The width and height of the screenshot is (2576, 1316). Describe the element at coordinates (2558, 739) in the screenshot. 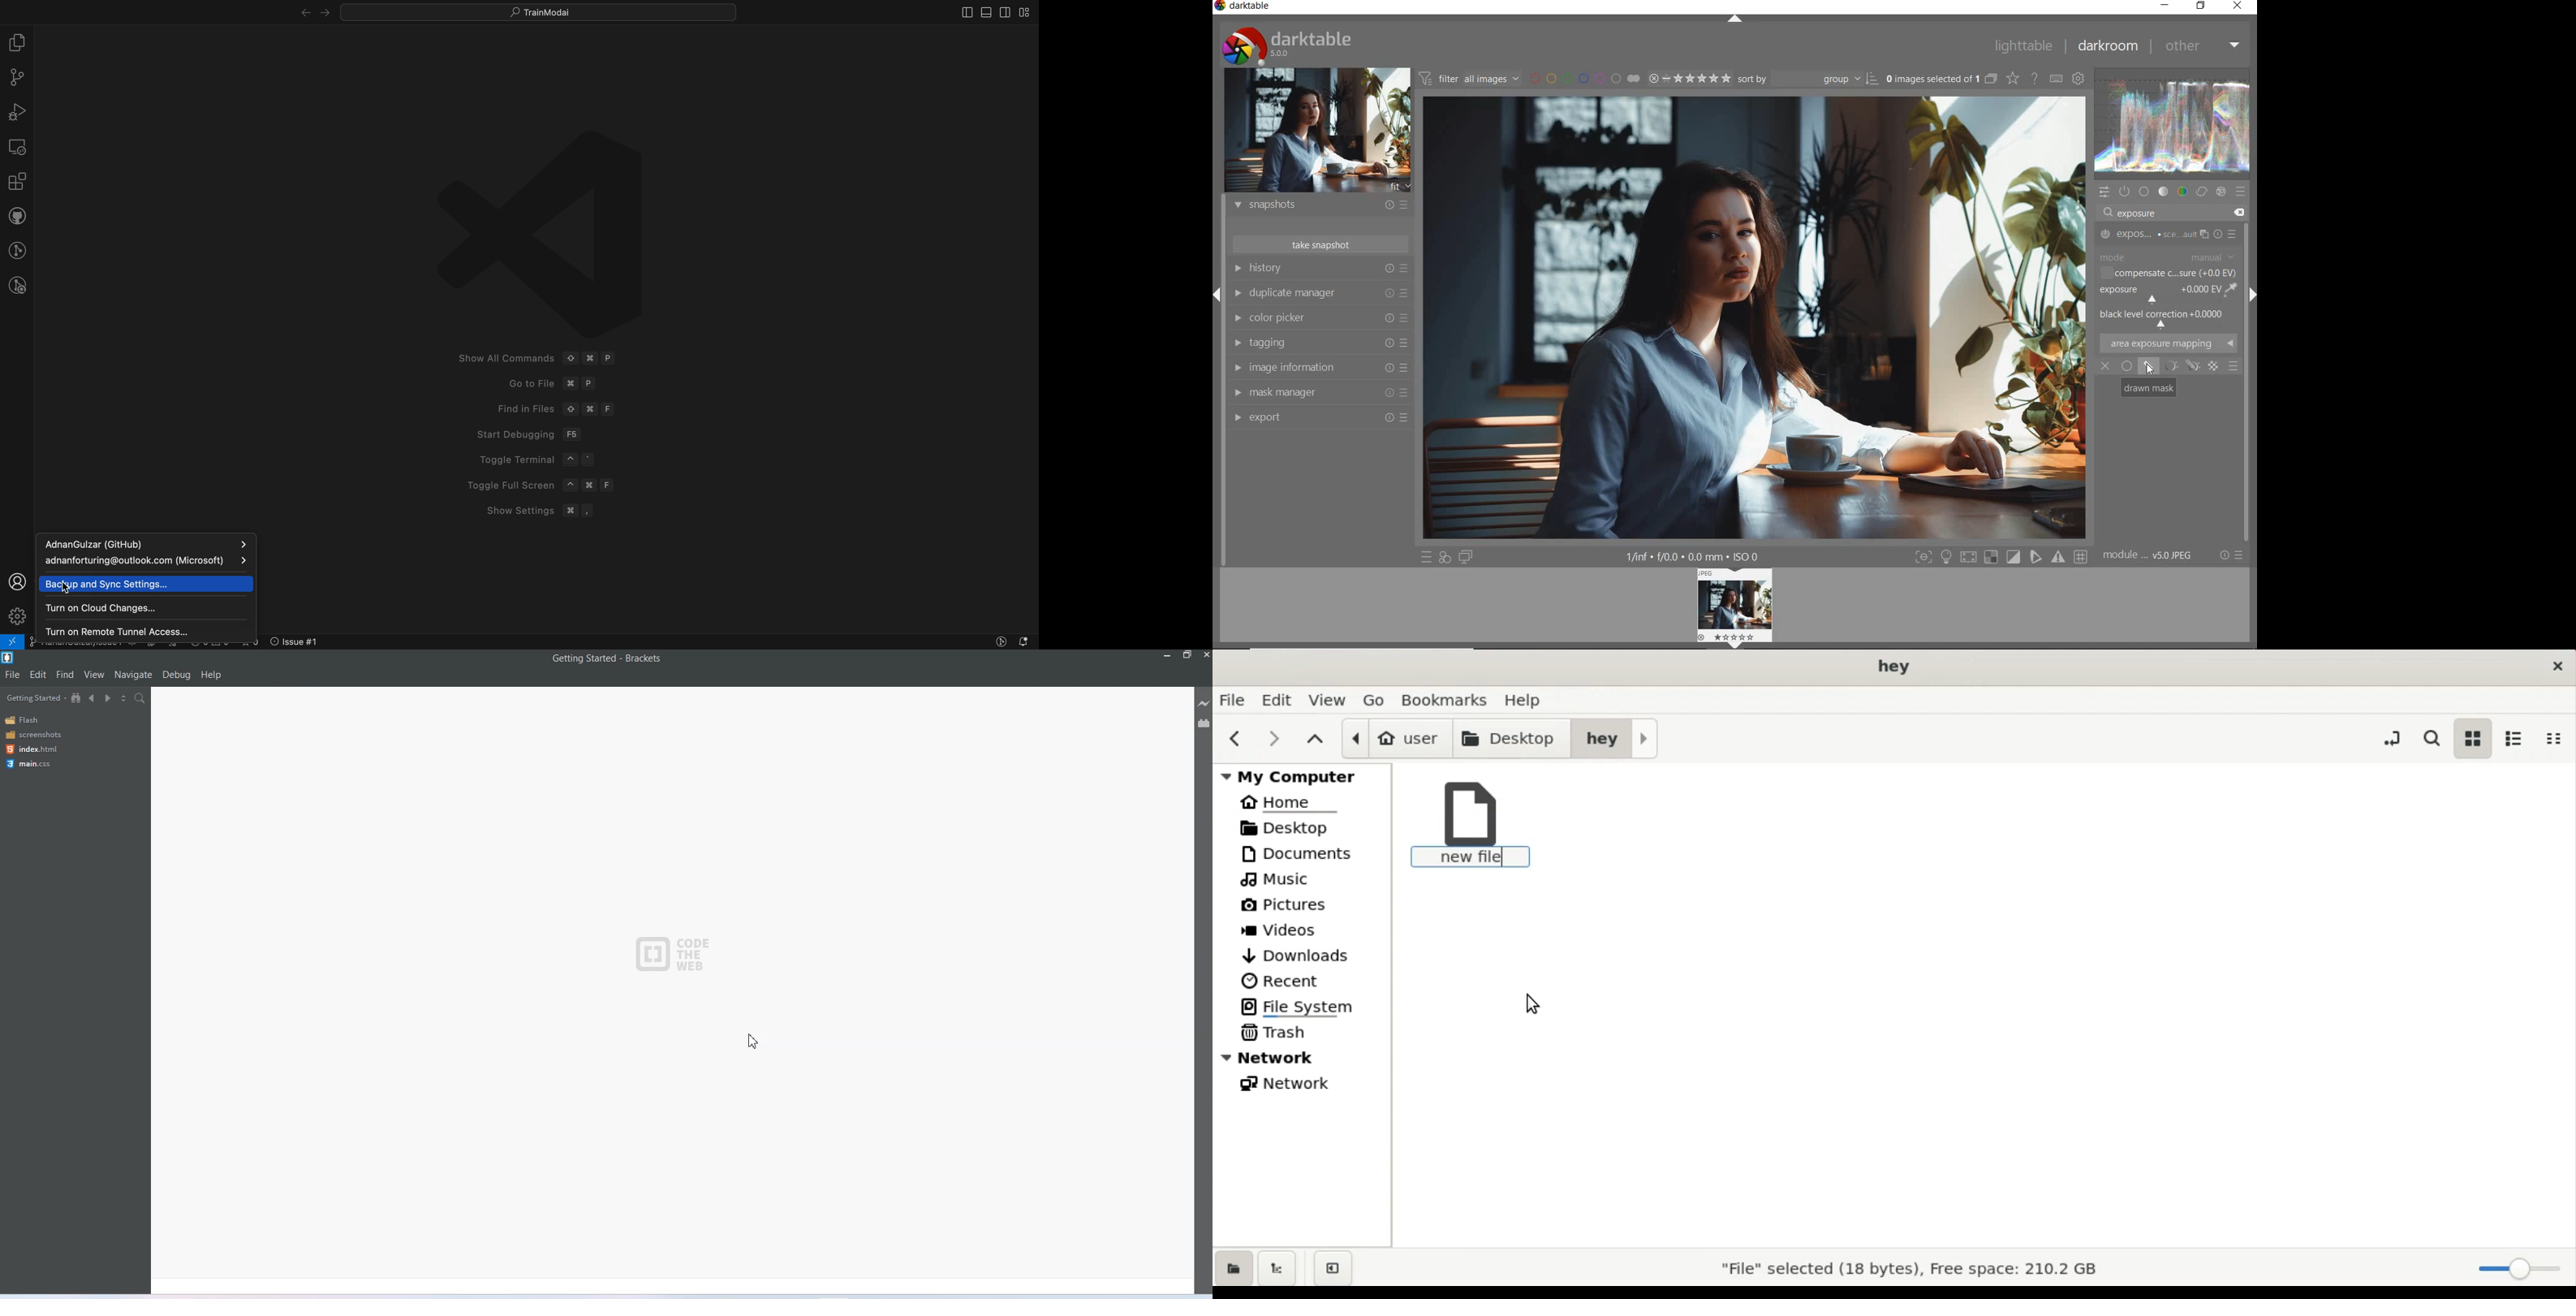

I see `compact view` at that location.